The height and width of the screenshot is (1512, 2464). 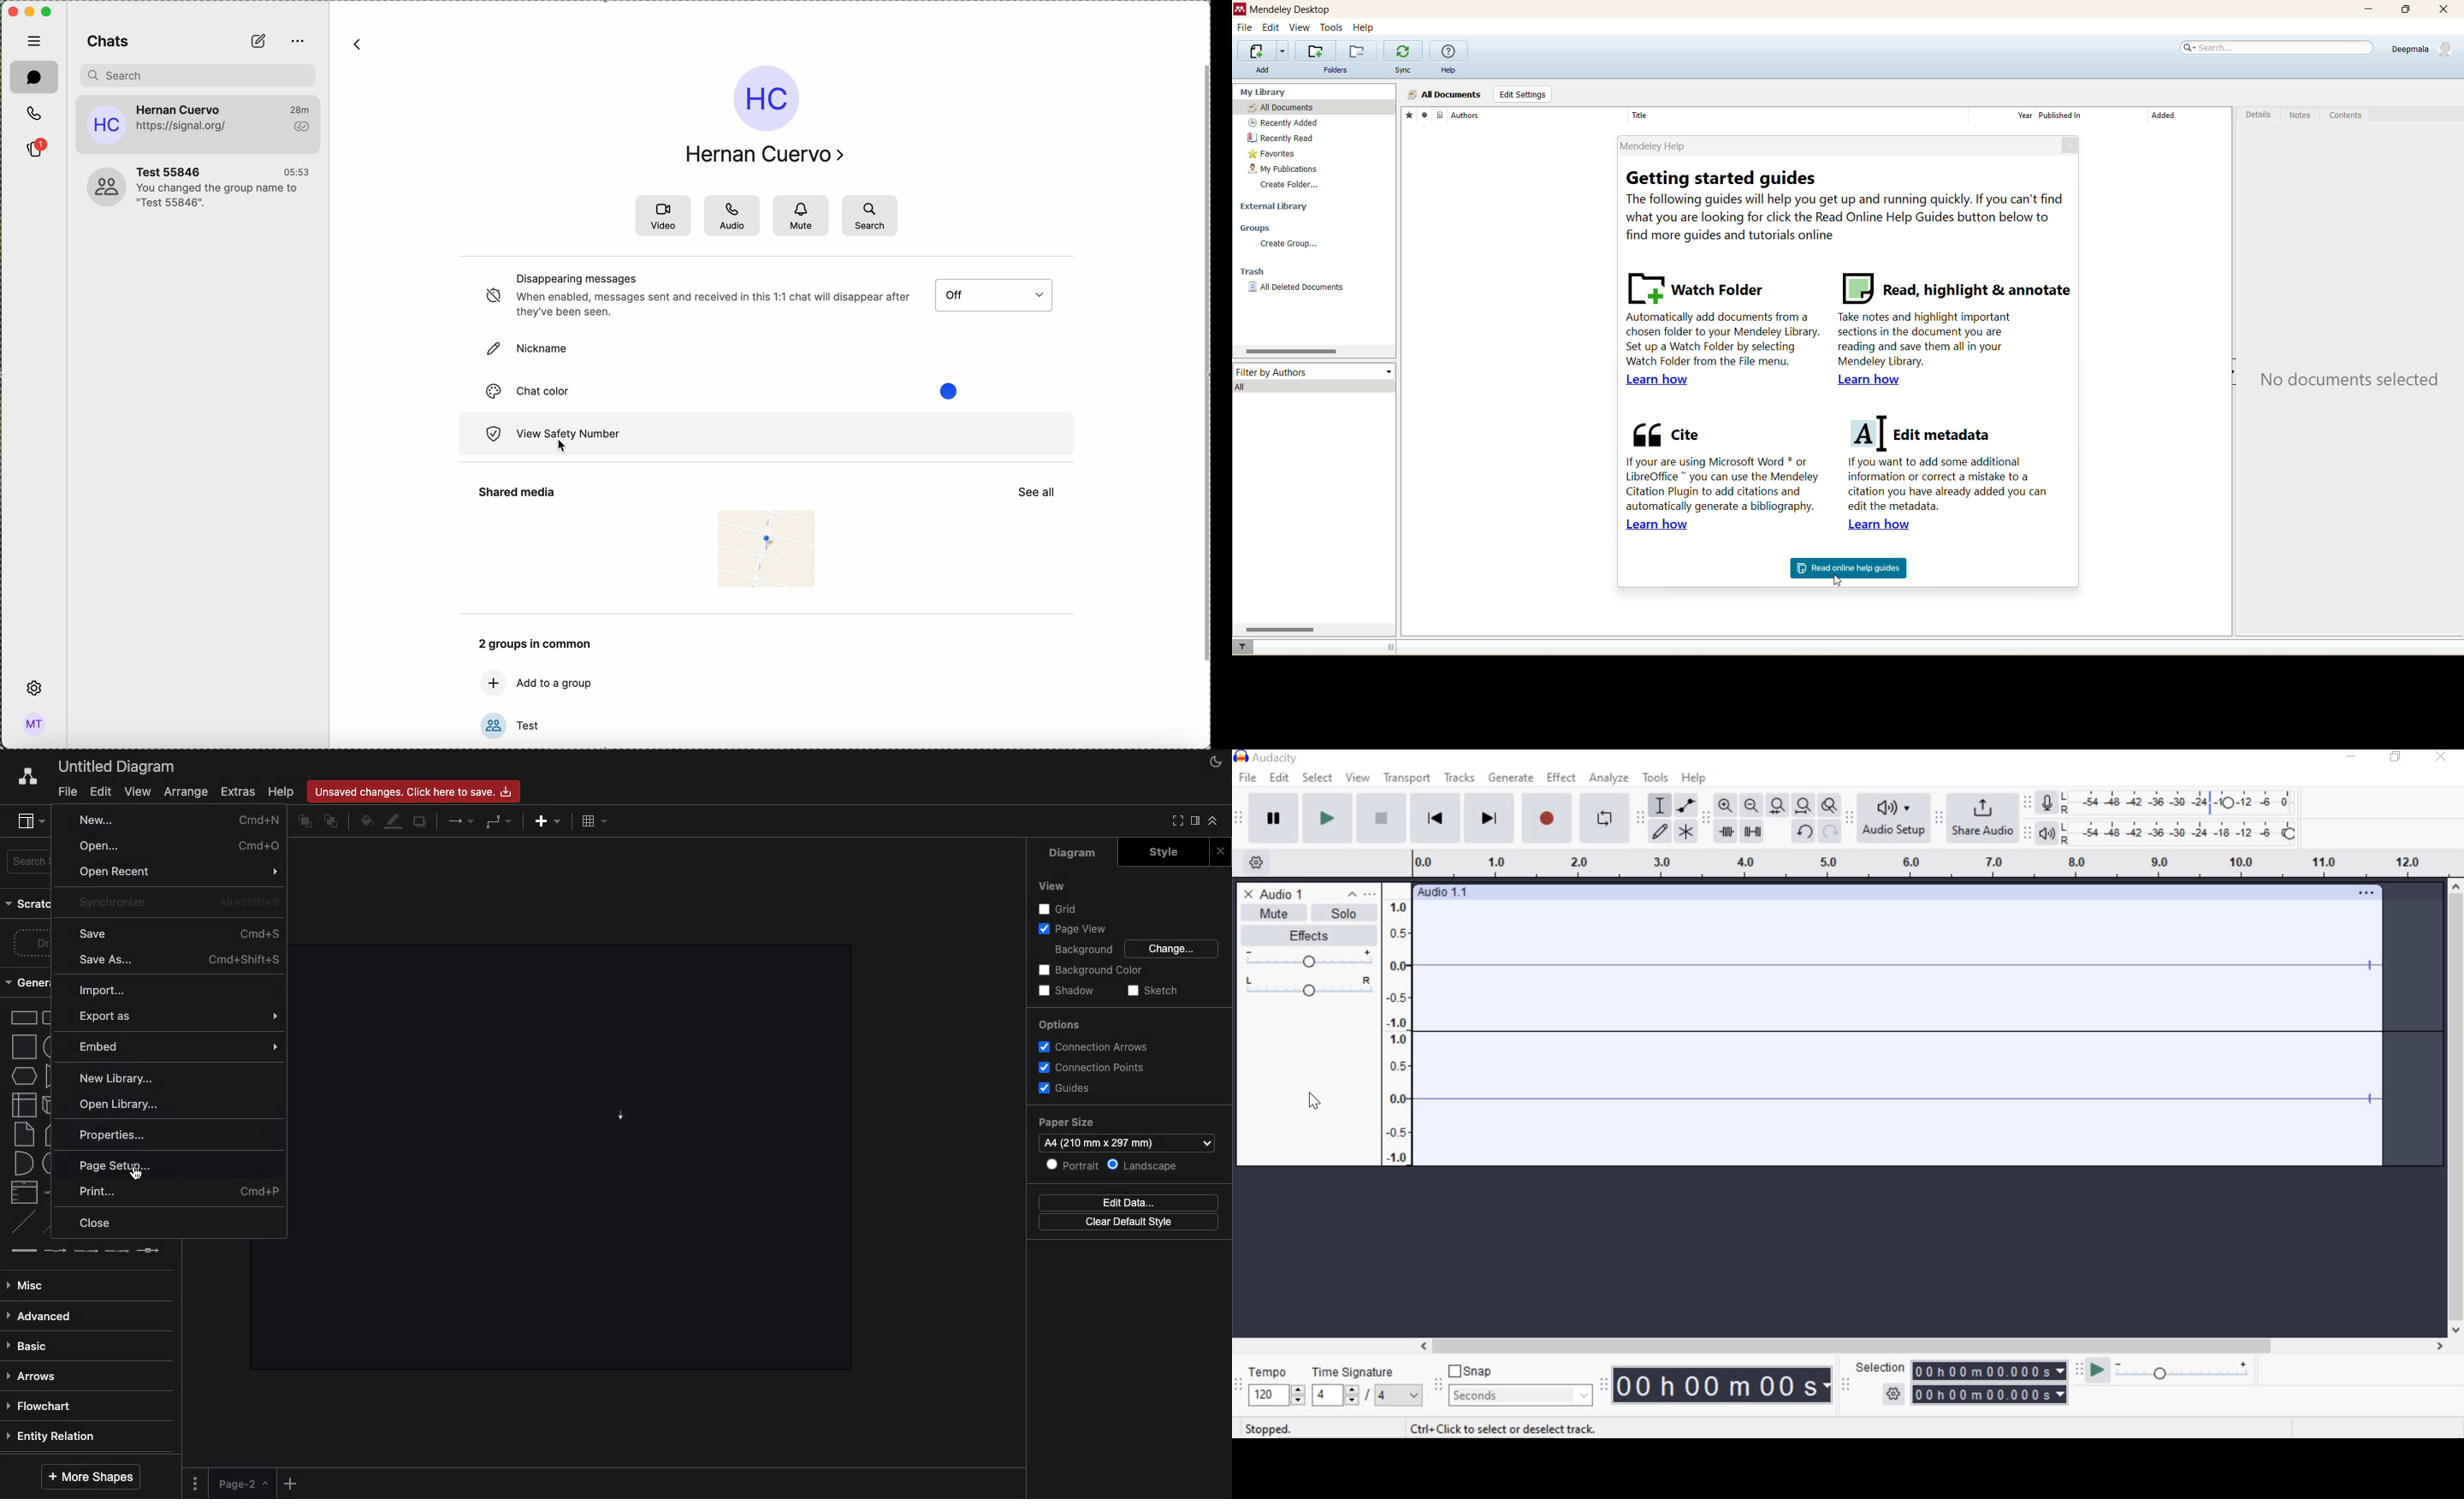 What do you see at coordinates (99, 186) in the screenshot?
I see `profile ` at bounding box center [99, 186].